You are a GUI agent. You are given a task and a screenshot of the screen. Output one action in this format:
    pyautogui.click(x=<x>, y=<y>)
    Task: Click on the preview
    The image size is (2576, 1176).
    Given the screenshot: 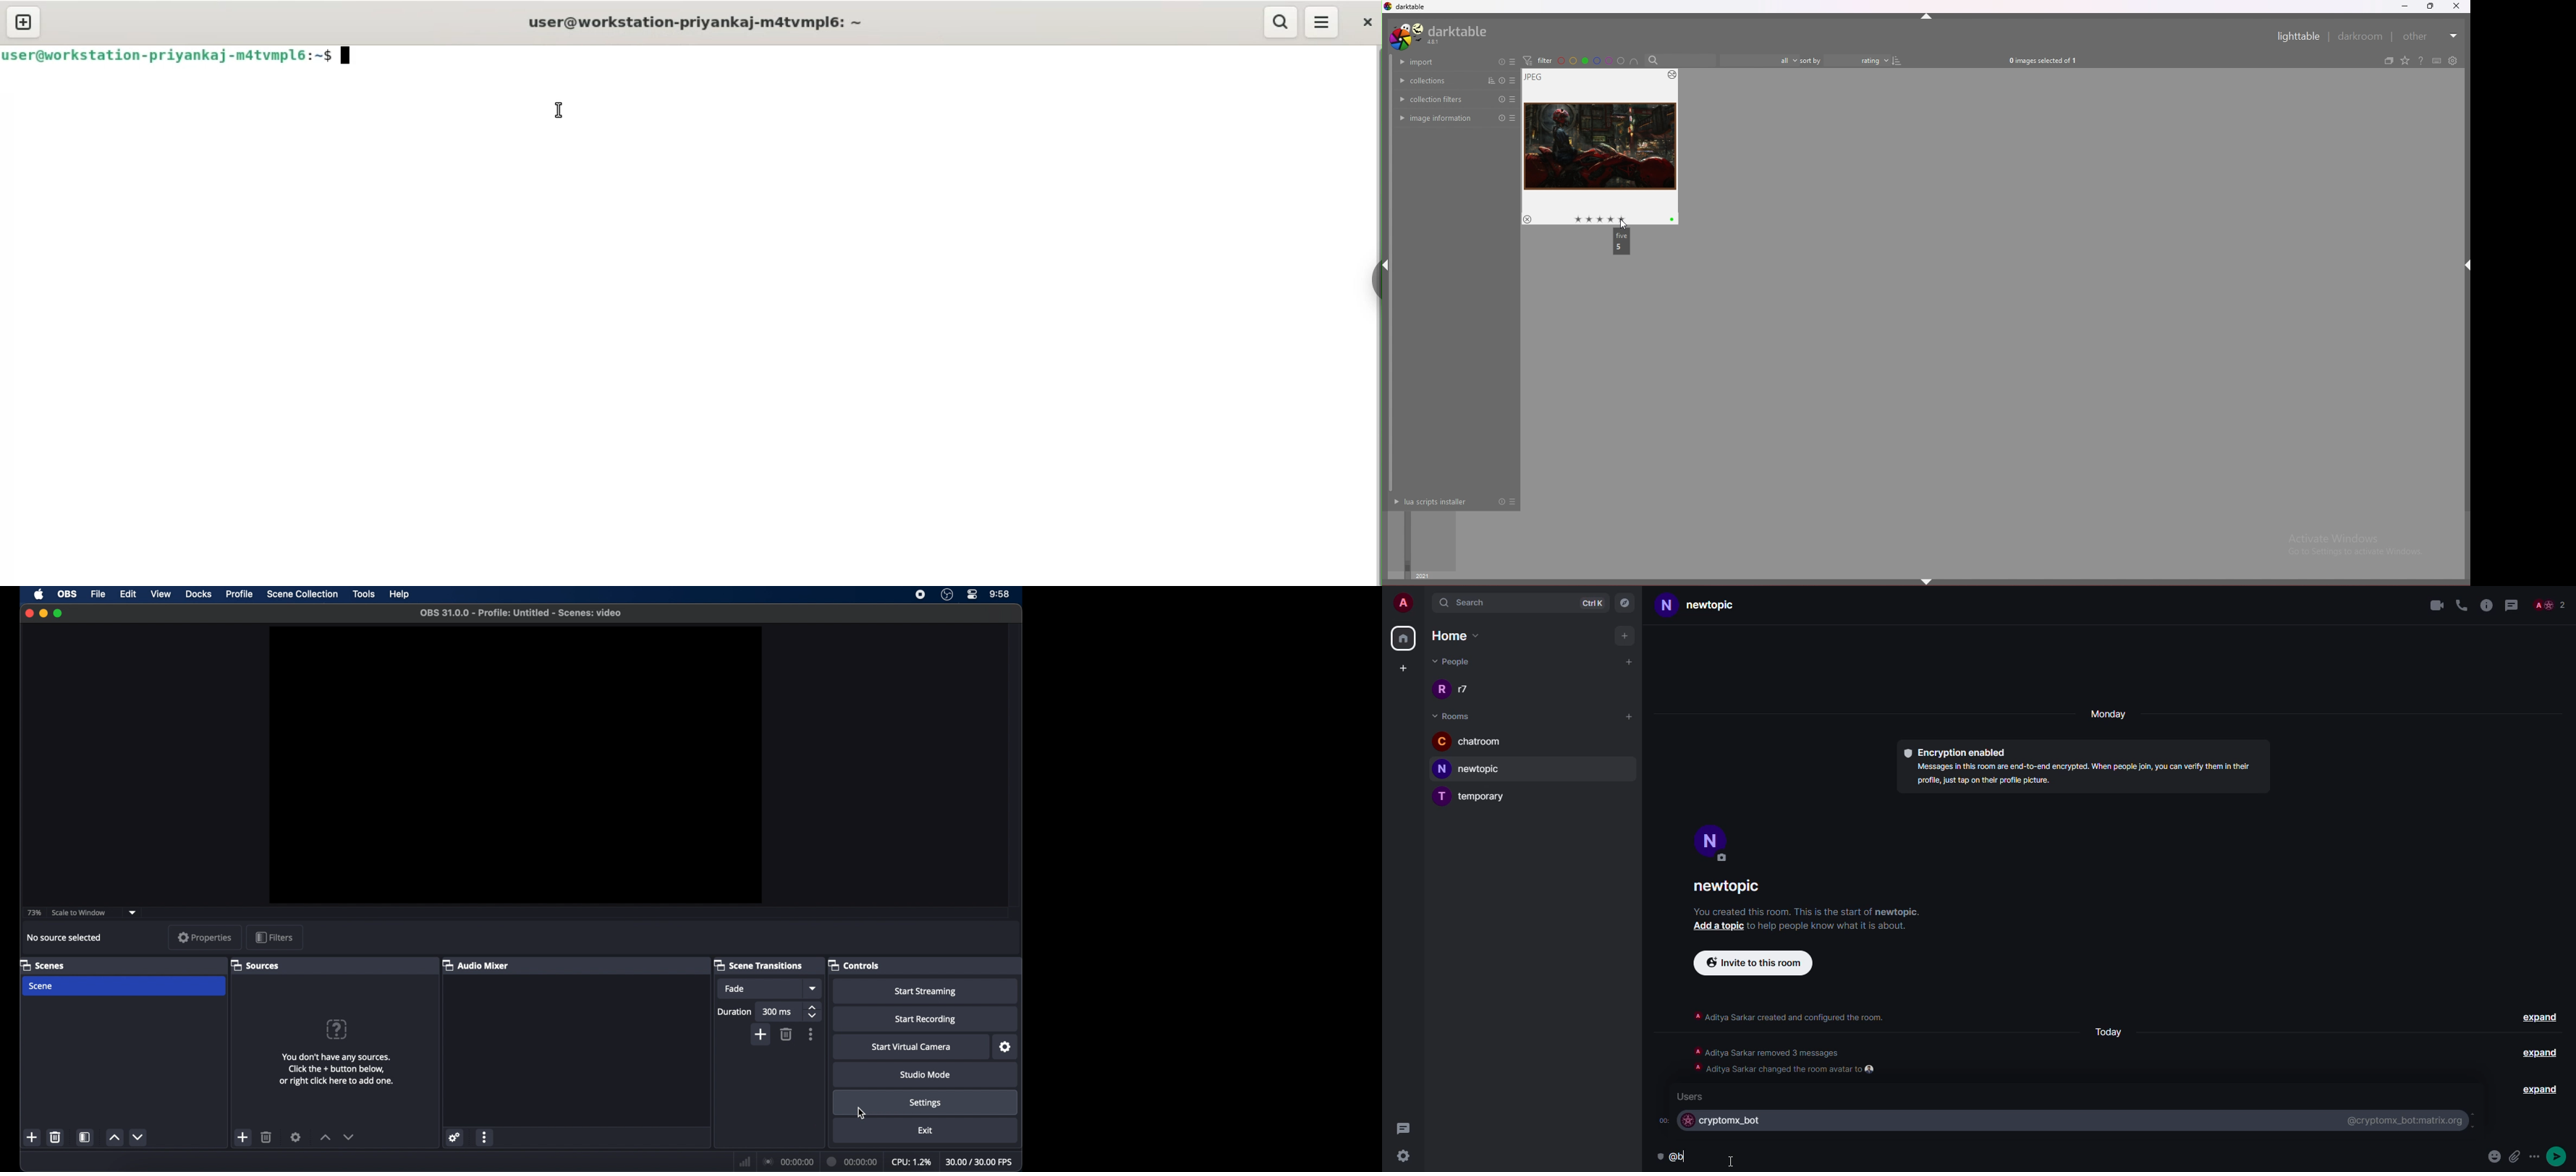 What is the action you would take?
    pyautogui.click(x=515, y=765)
    